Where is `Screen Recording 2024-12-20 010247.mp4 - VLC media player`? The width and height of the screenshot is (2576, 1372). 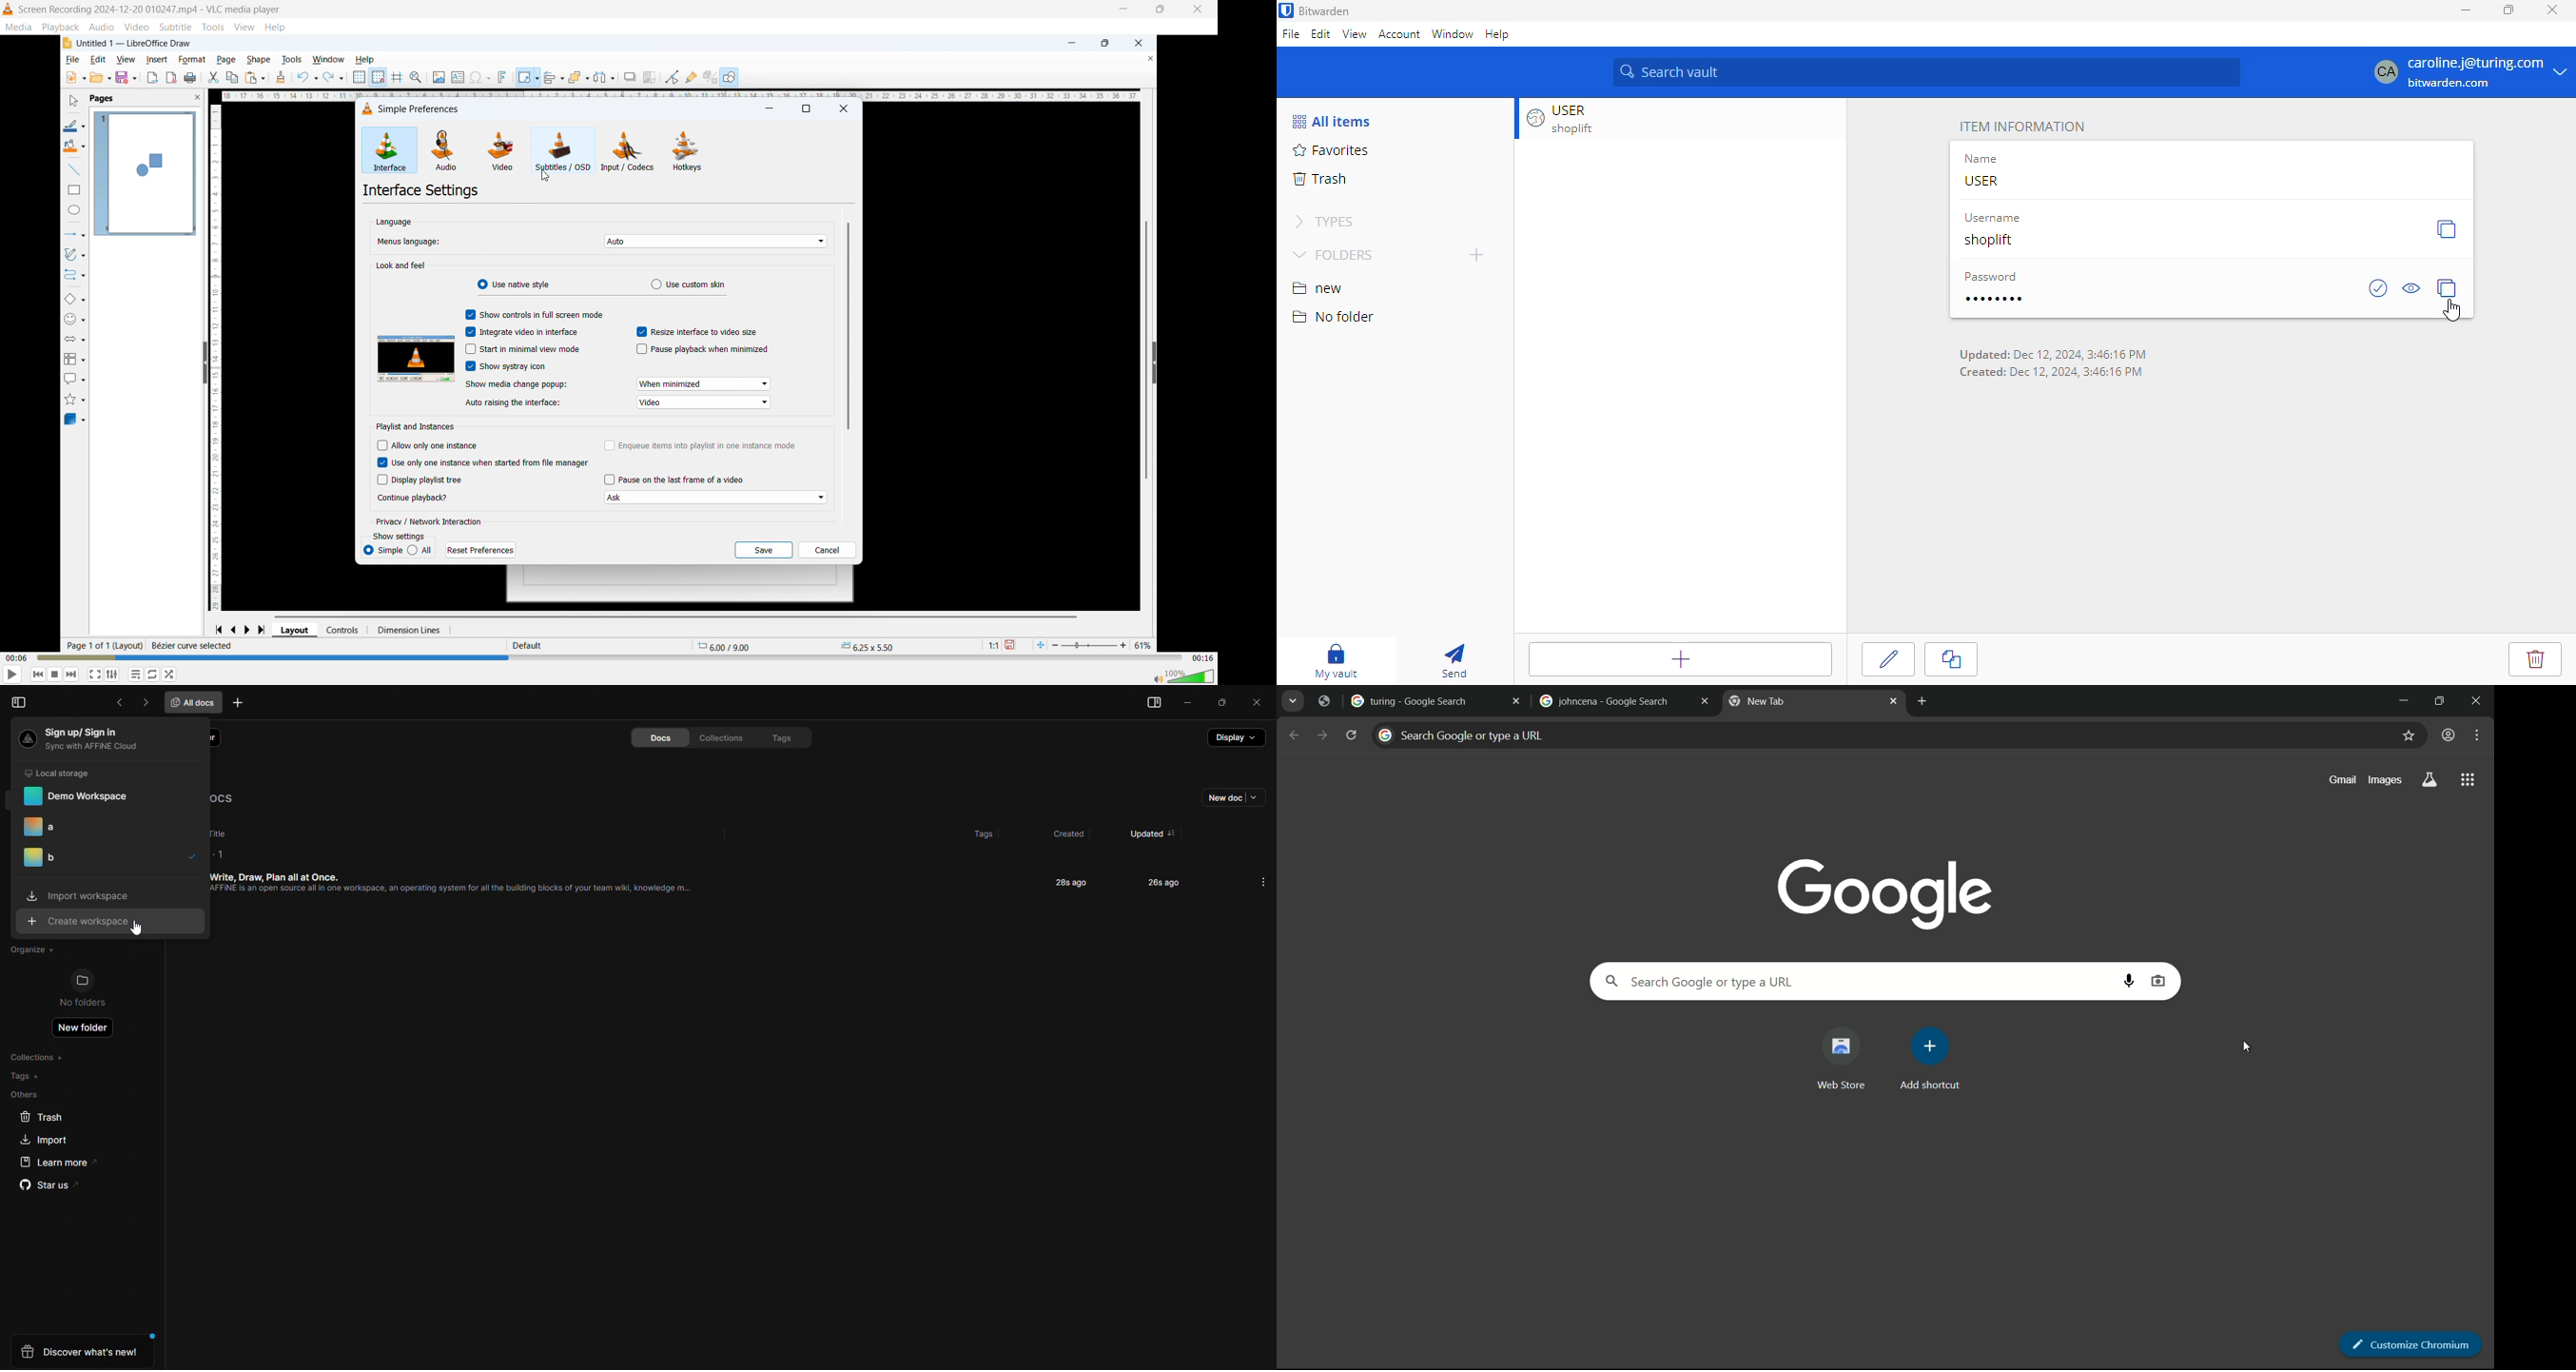
Screen Recording 2024-12-20 010247.mp4 - VLC media player is located at coordinates (150, 10).